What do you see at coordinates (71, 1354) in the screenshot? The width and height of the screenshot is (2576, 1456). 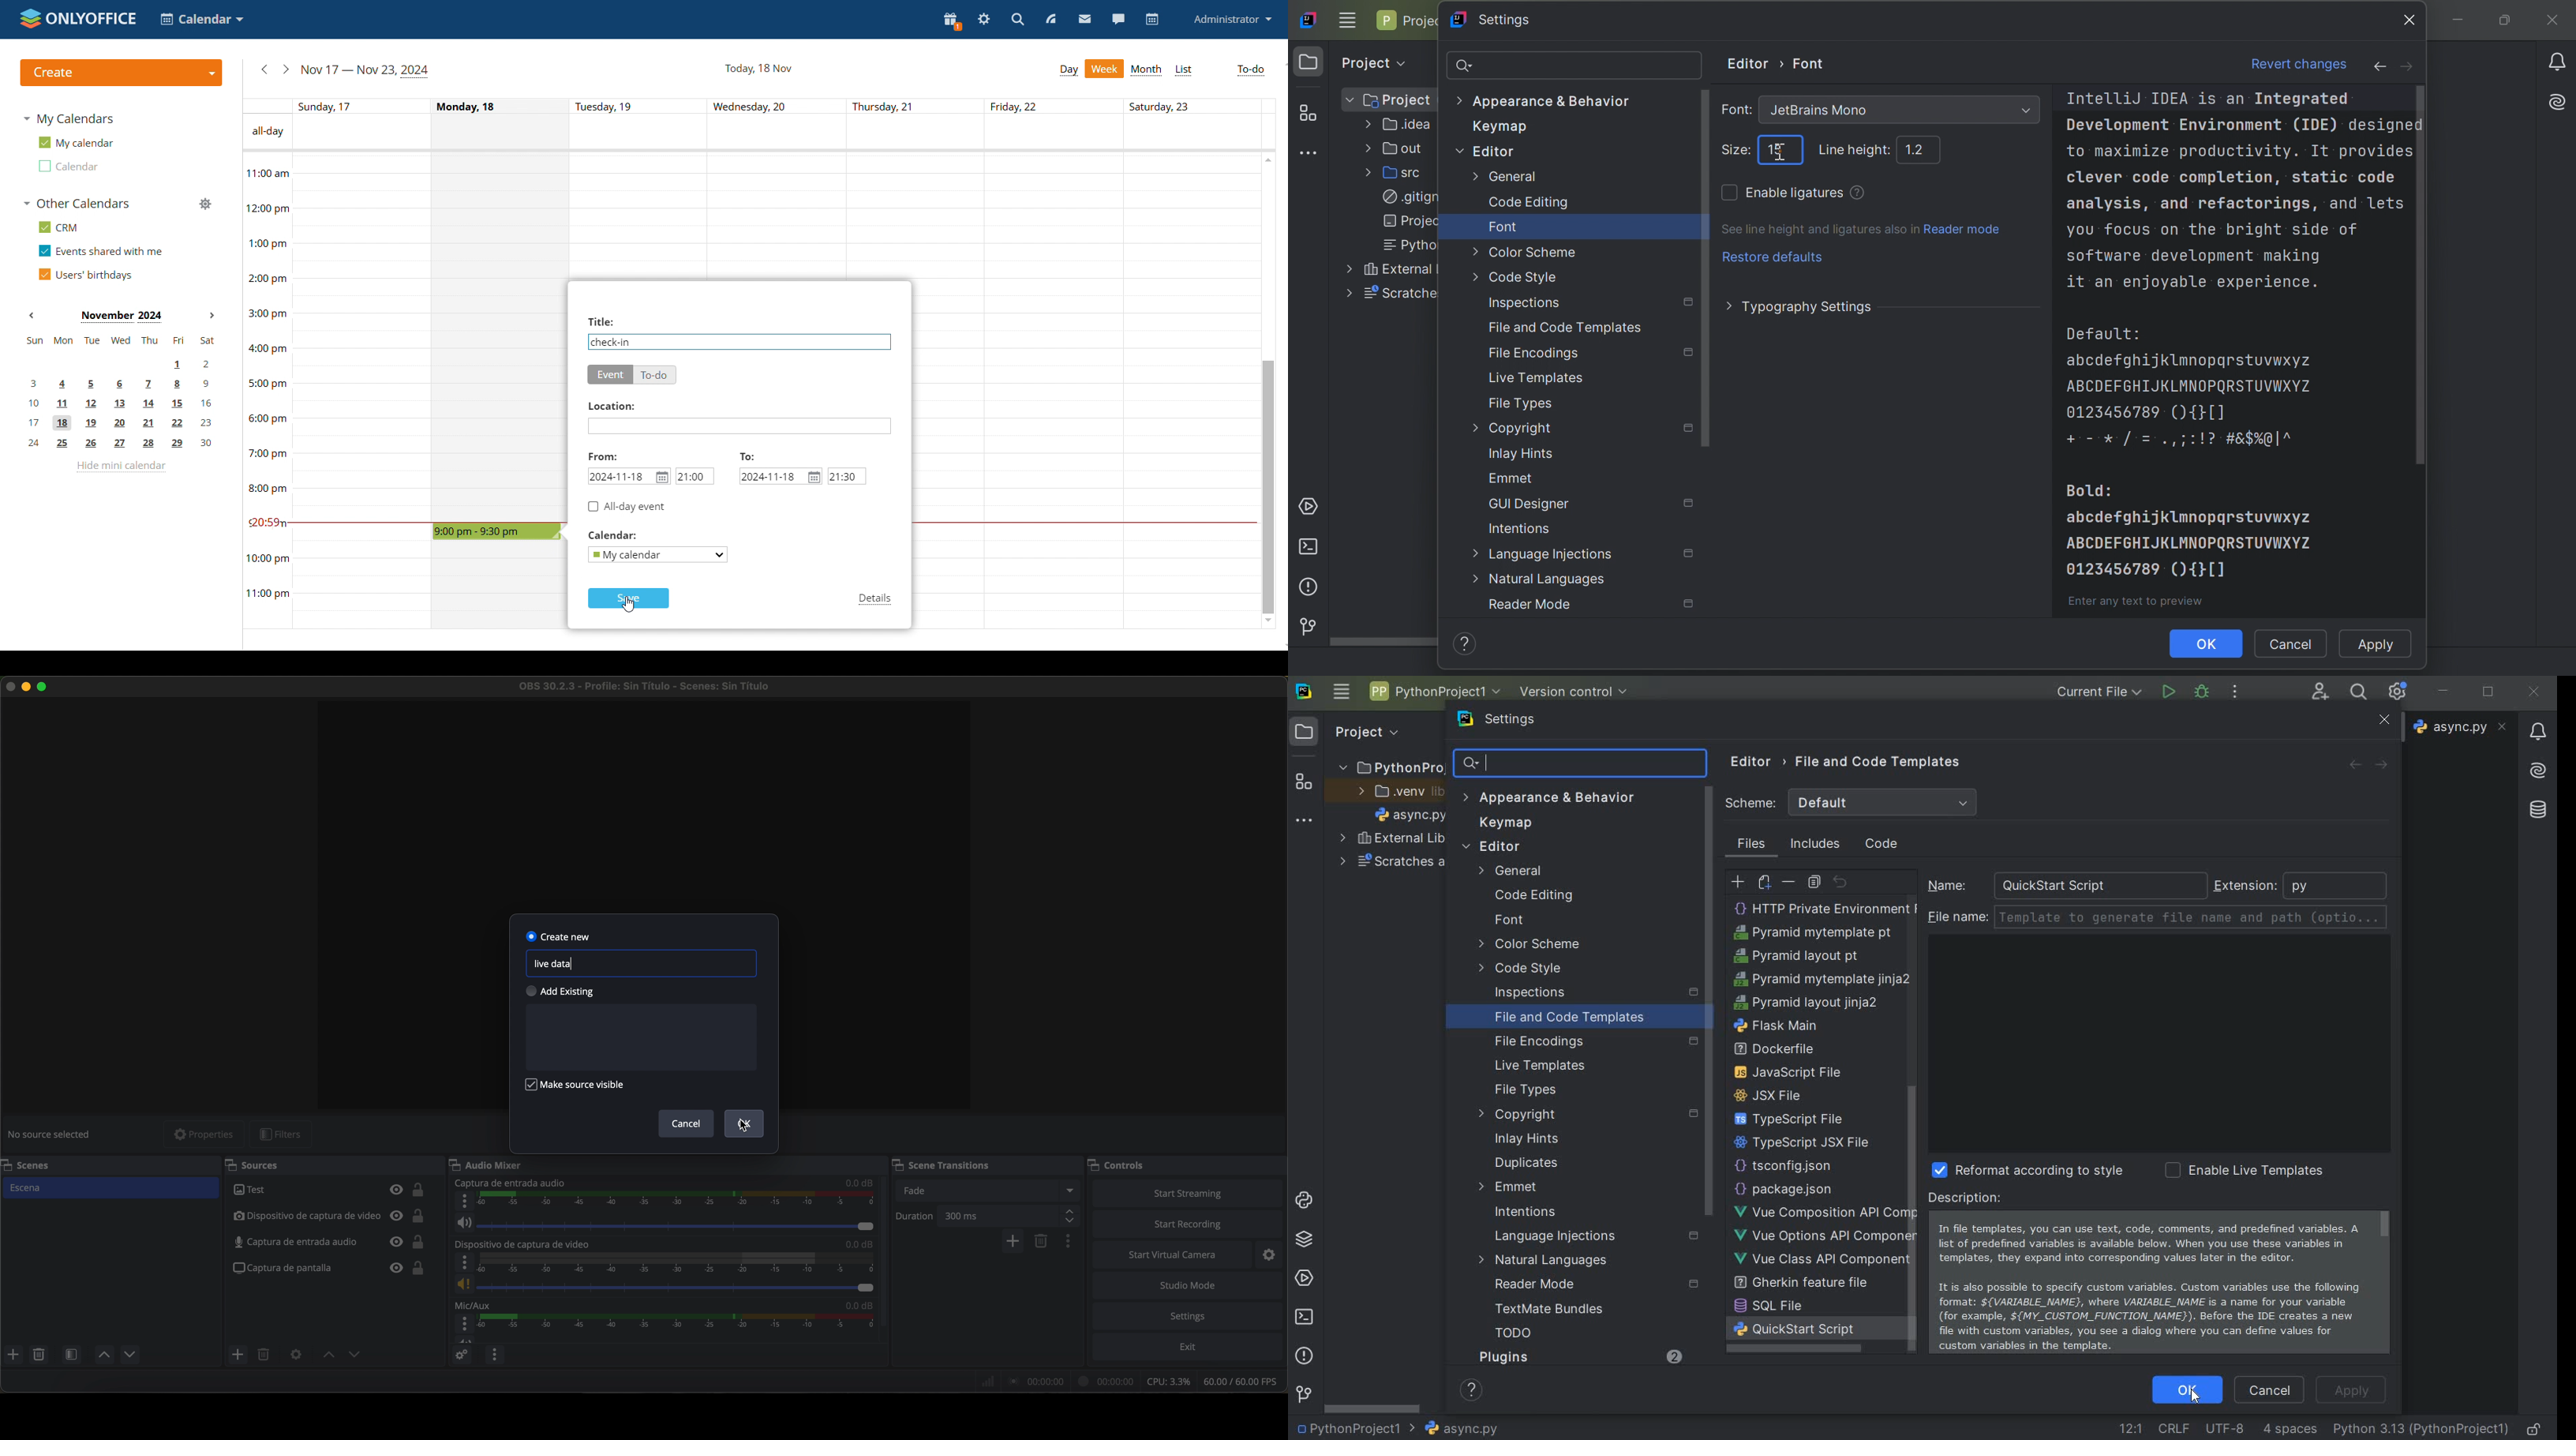 I see `open scene filters` at bounding box center [71, 1354].